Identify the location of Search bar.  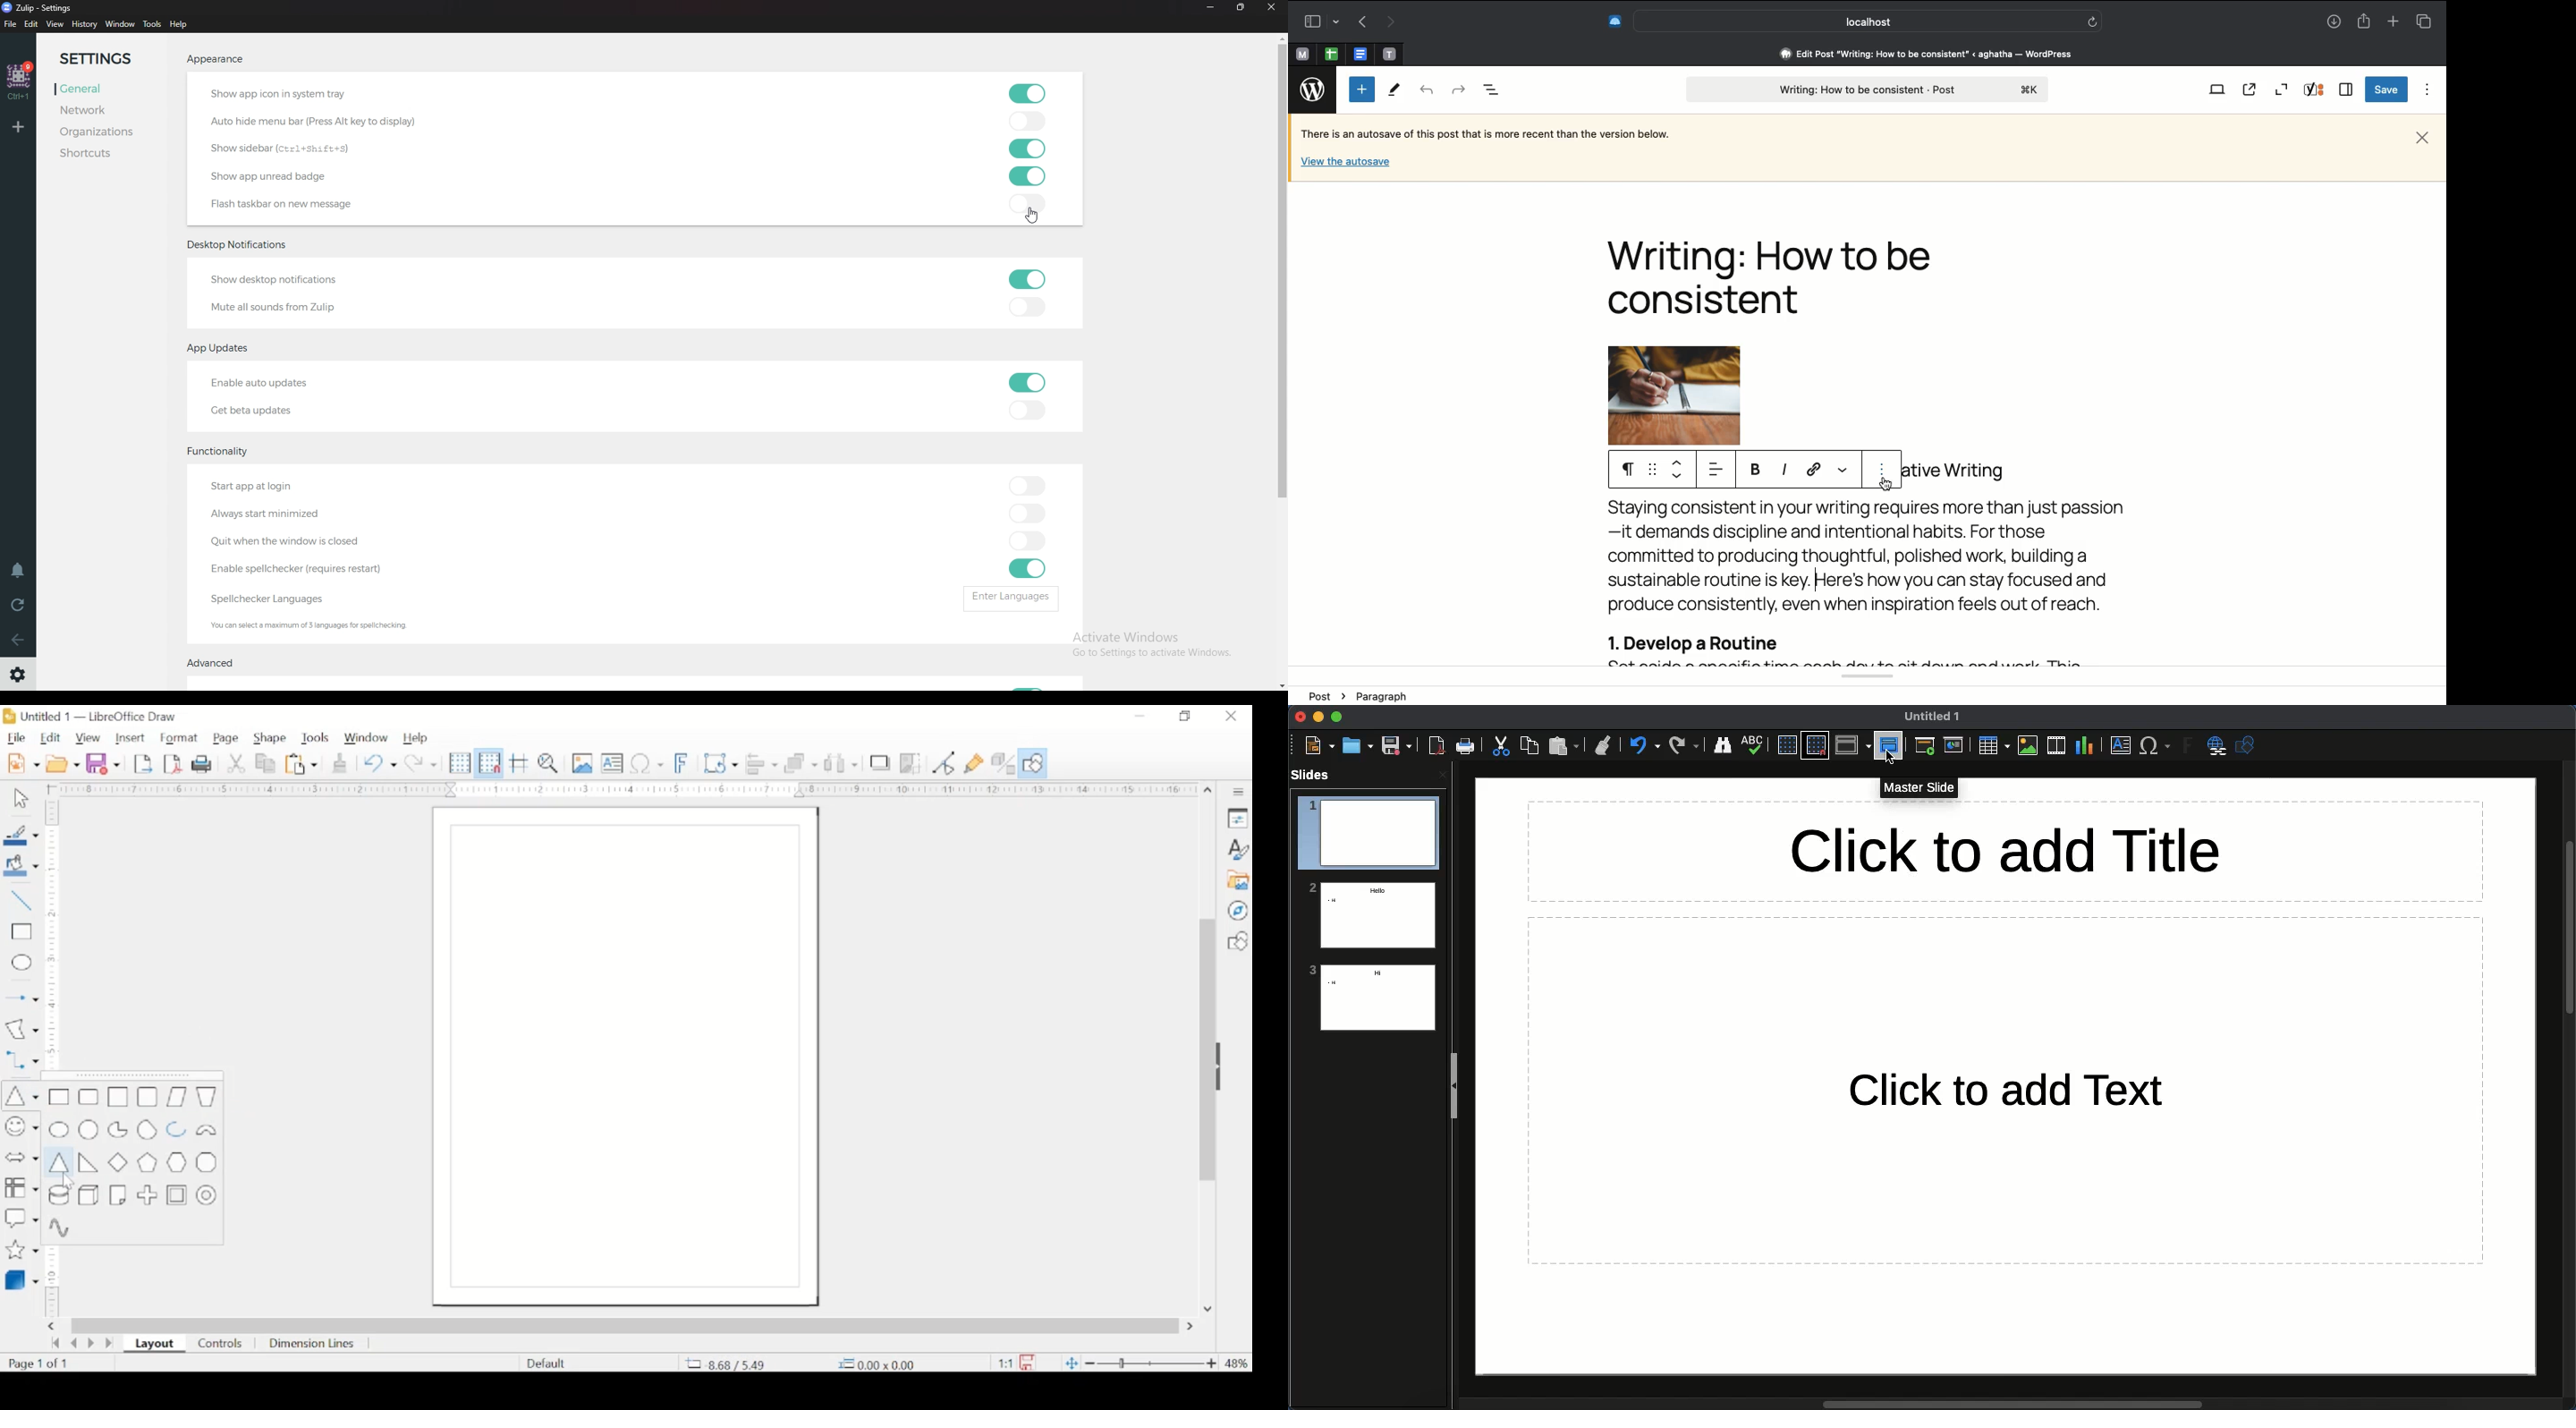
(1868, 21).